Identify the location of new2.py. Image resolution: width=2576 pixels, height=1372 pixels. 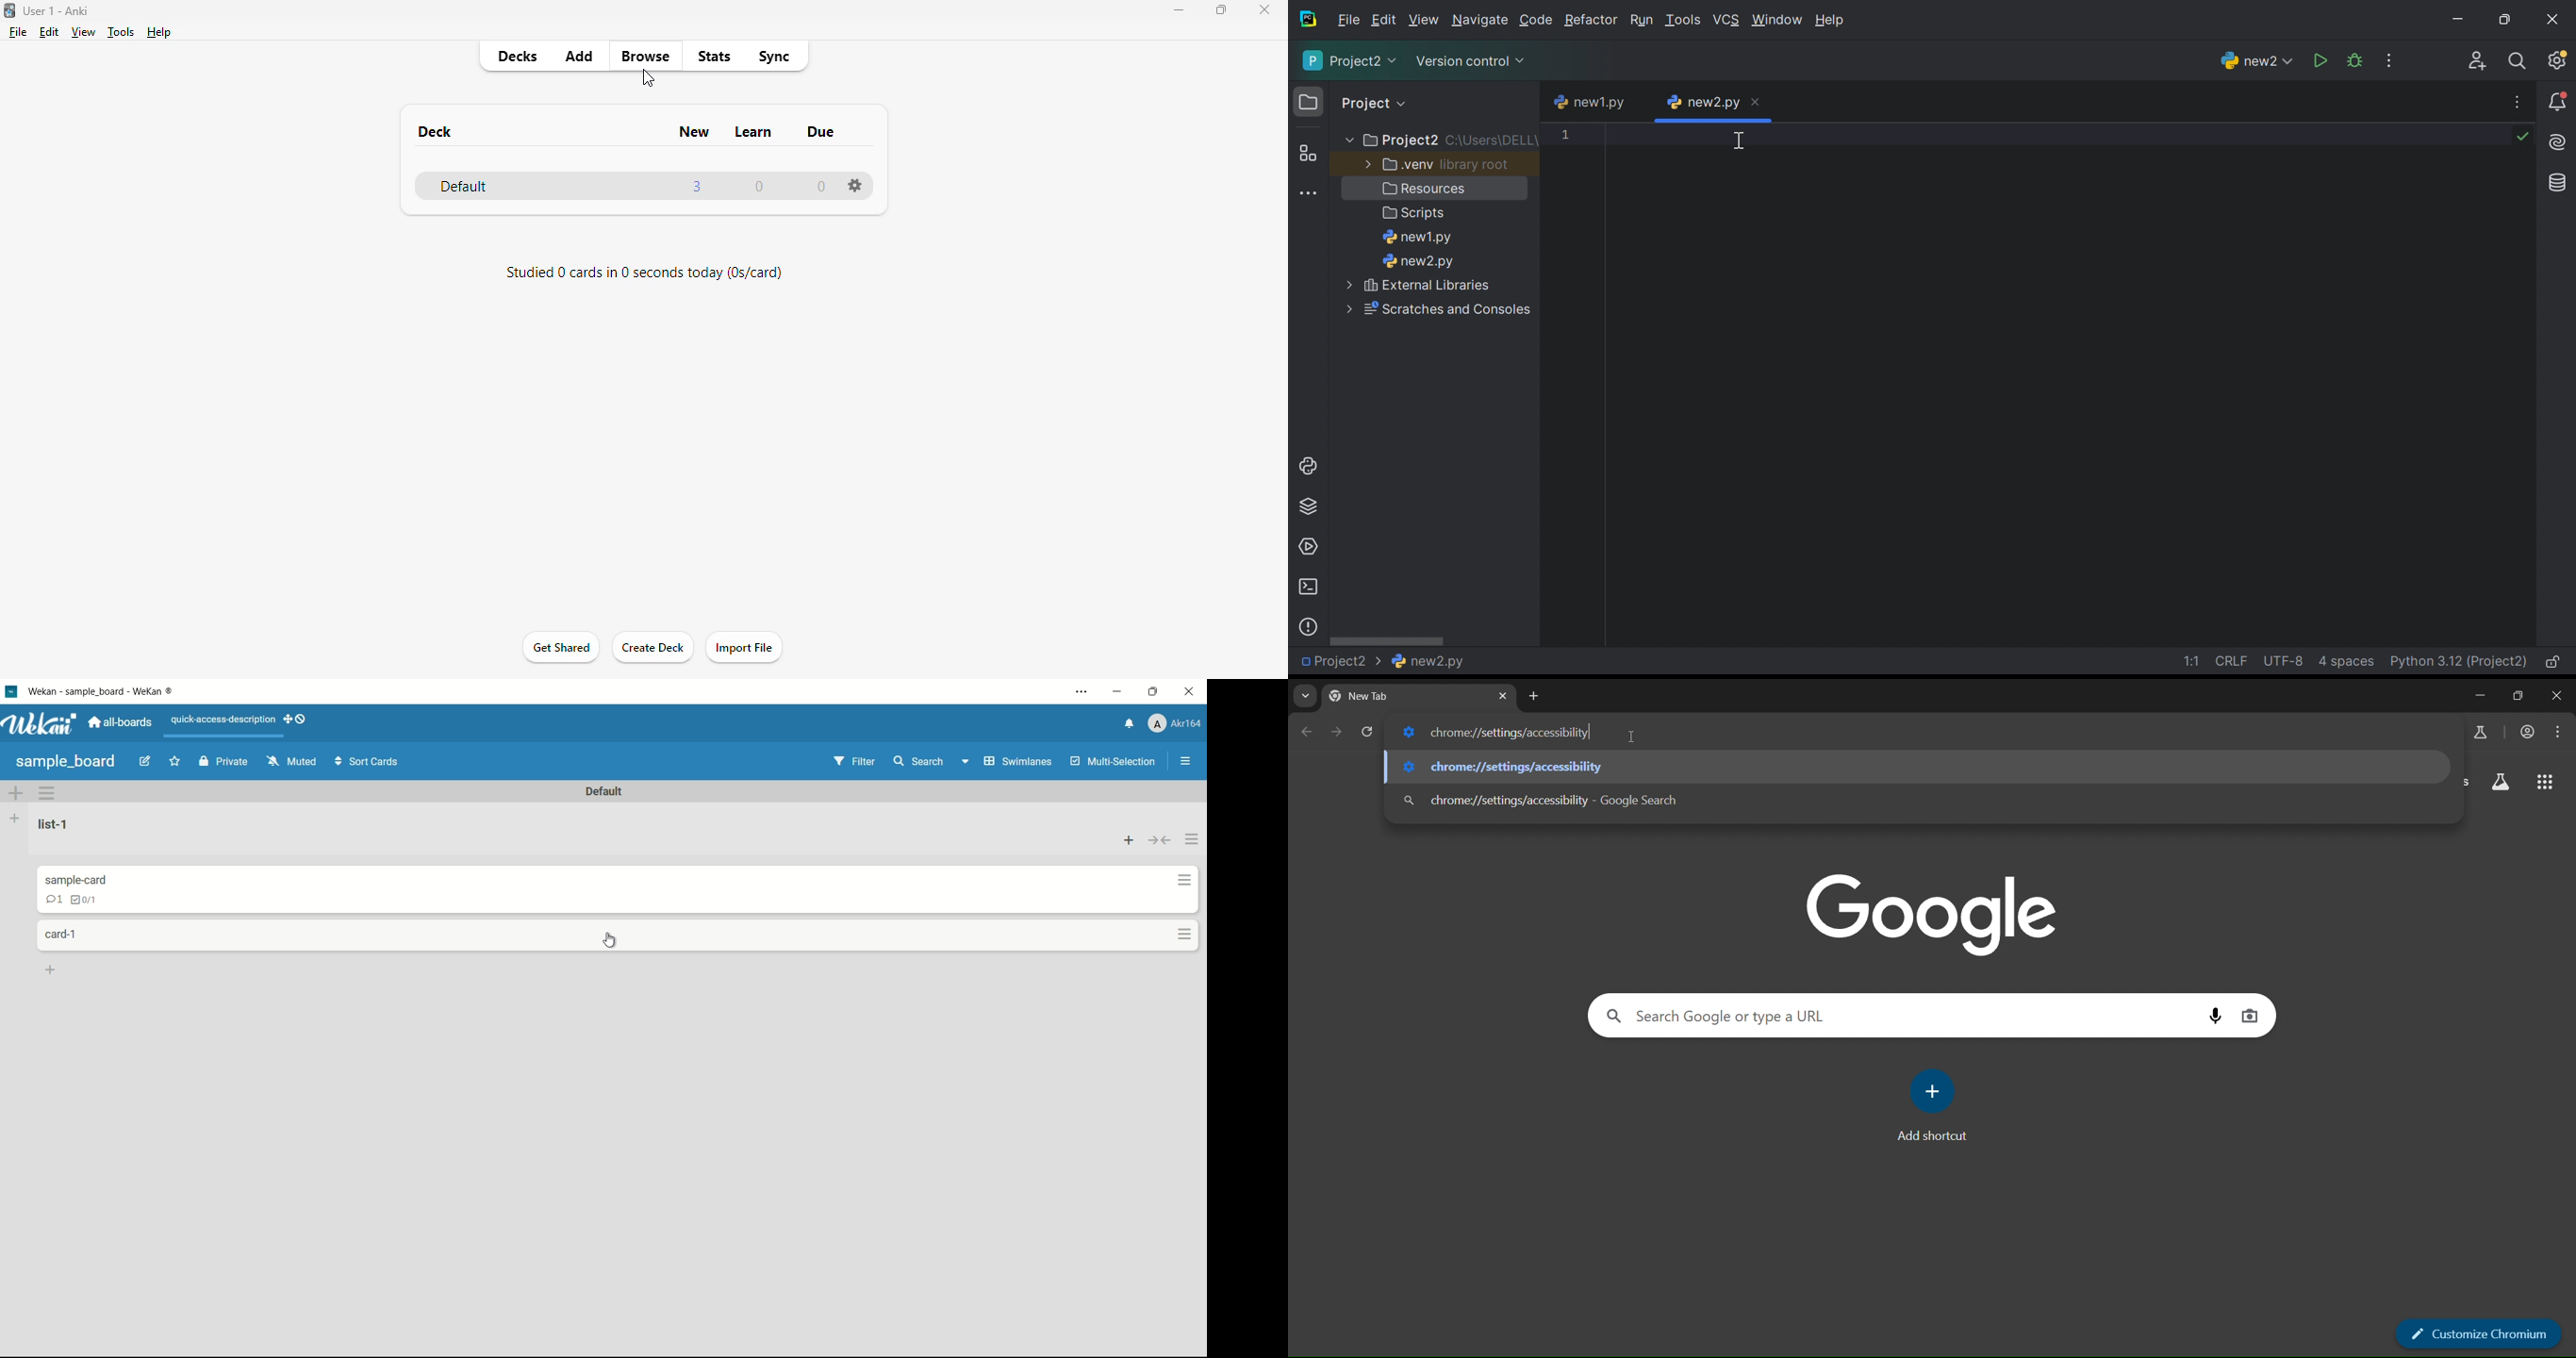
(1428, 661).